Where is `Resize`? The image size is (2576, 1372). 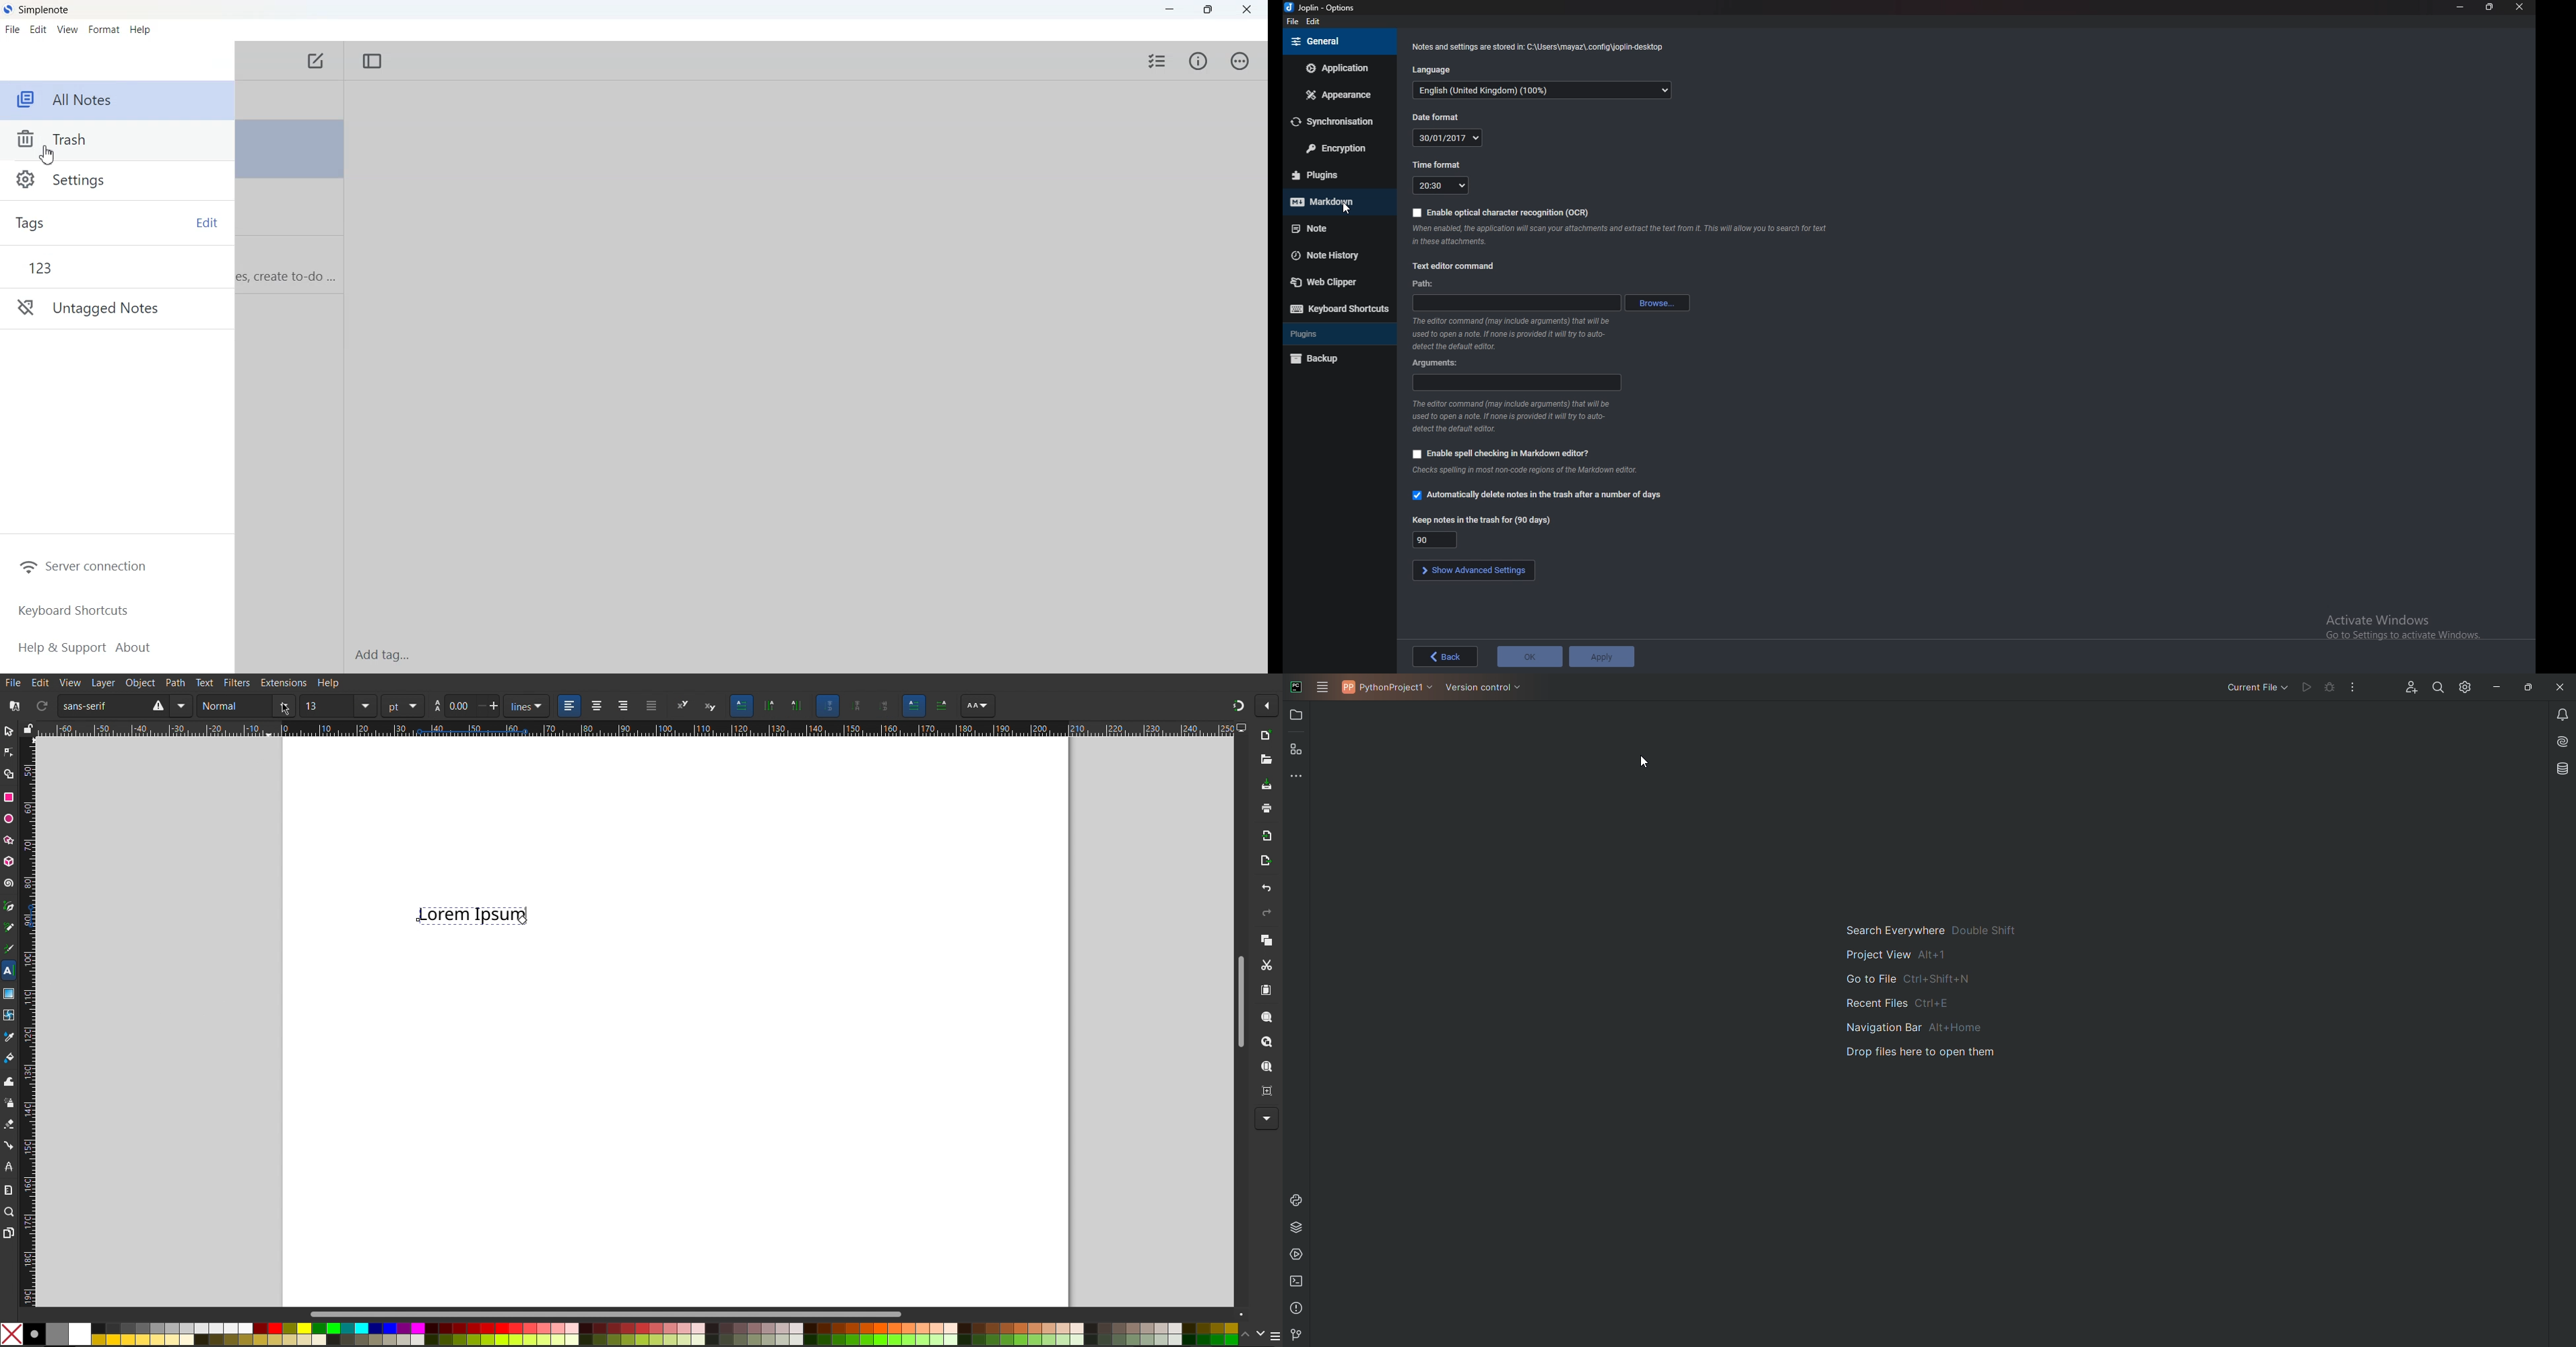 Resize is located at coordinates (2490, 7).